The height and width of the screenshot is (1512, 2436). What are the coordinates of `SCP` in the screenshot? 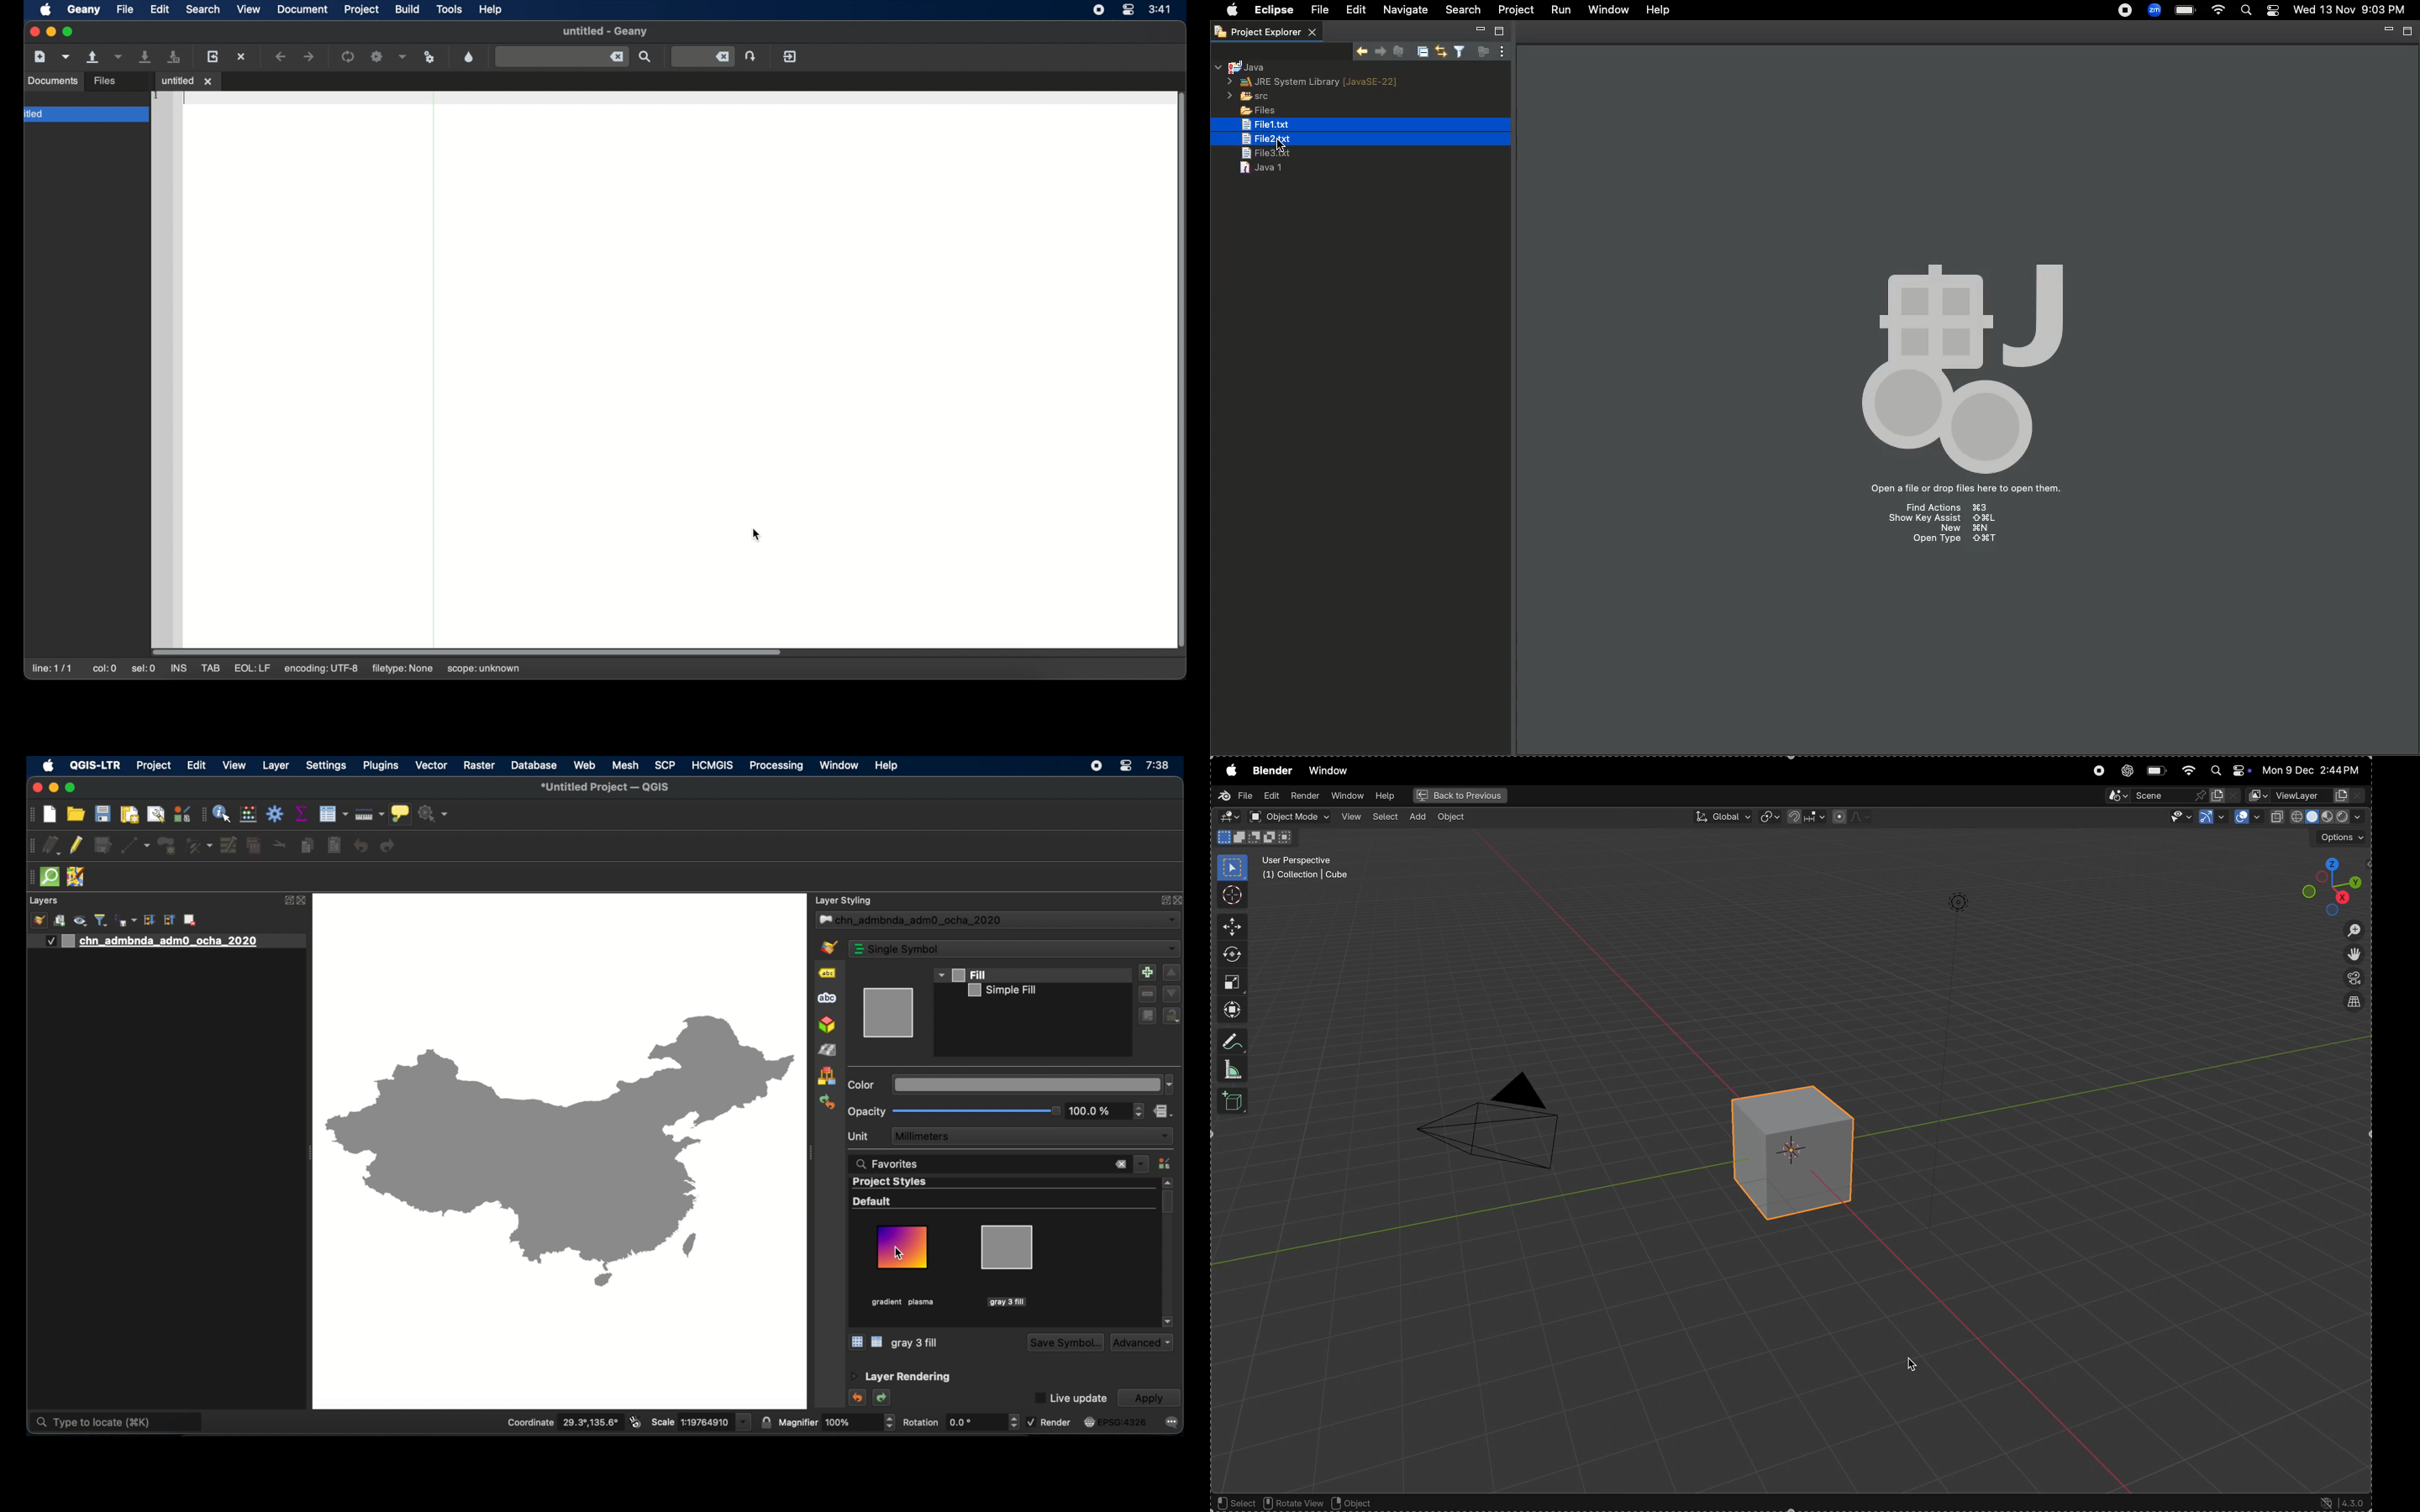 It's located at (666, 765).